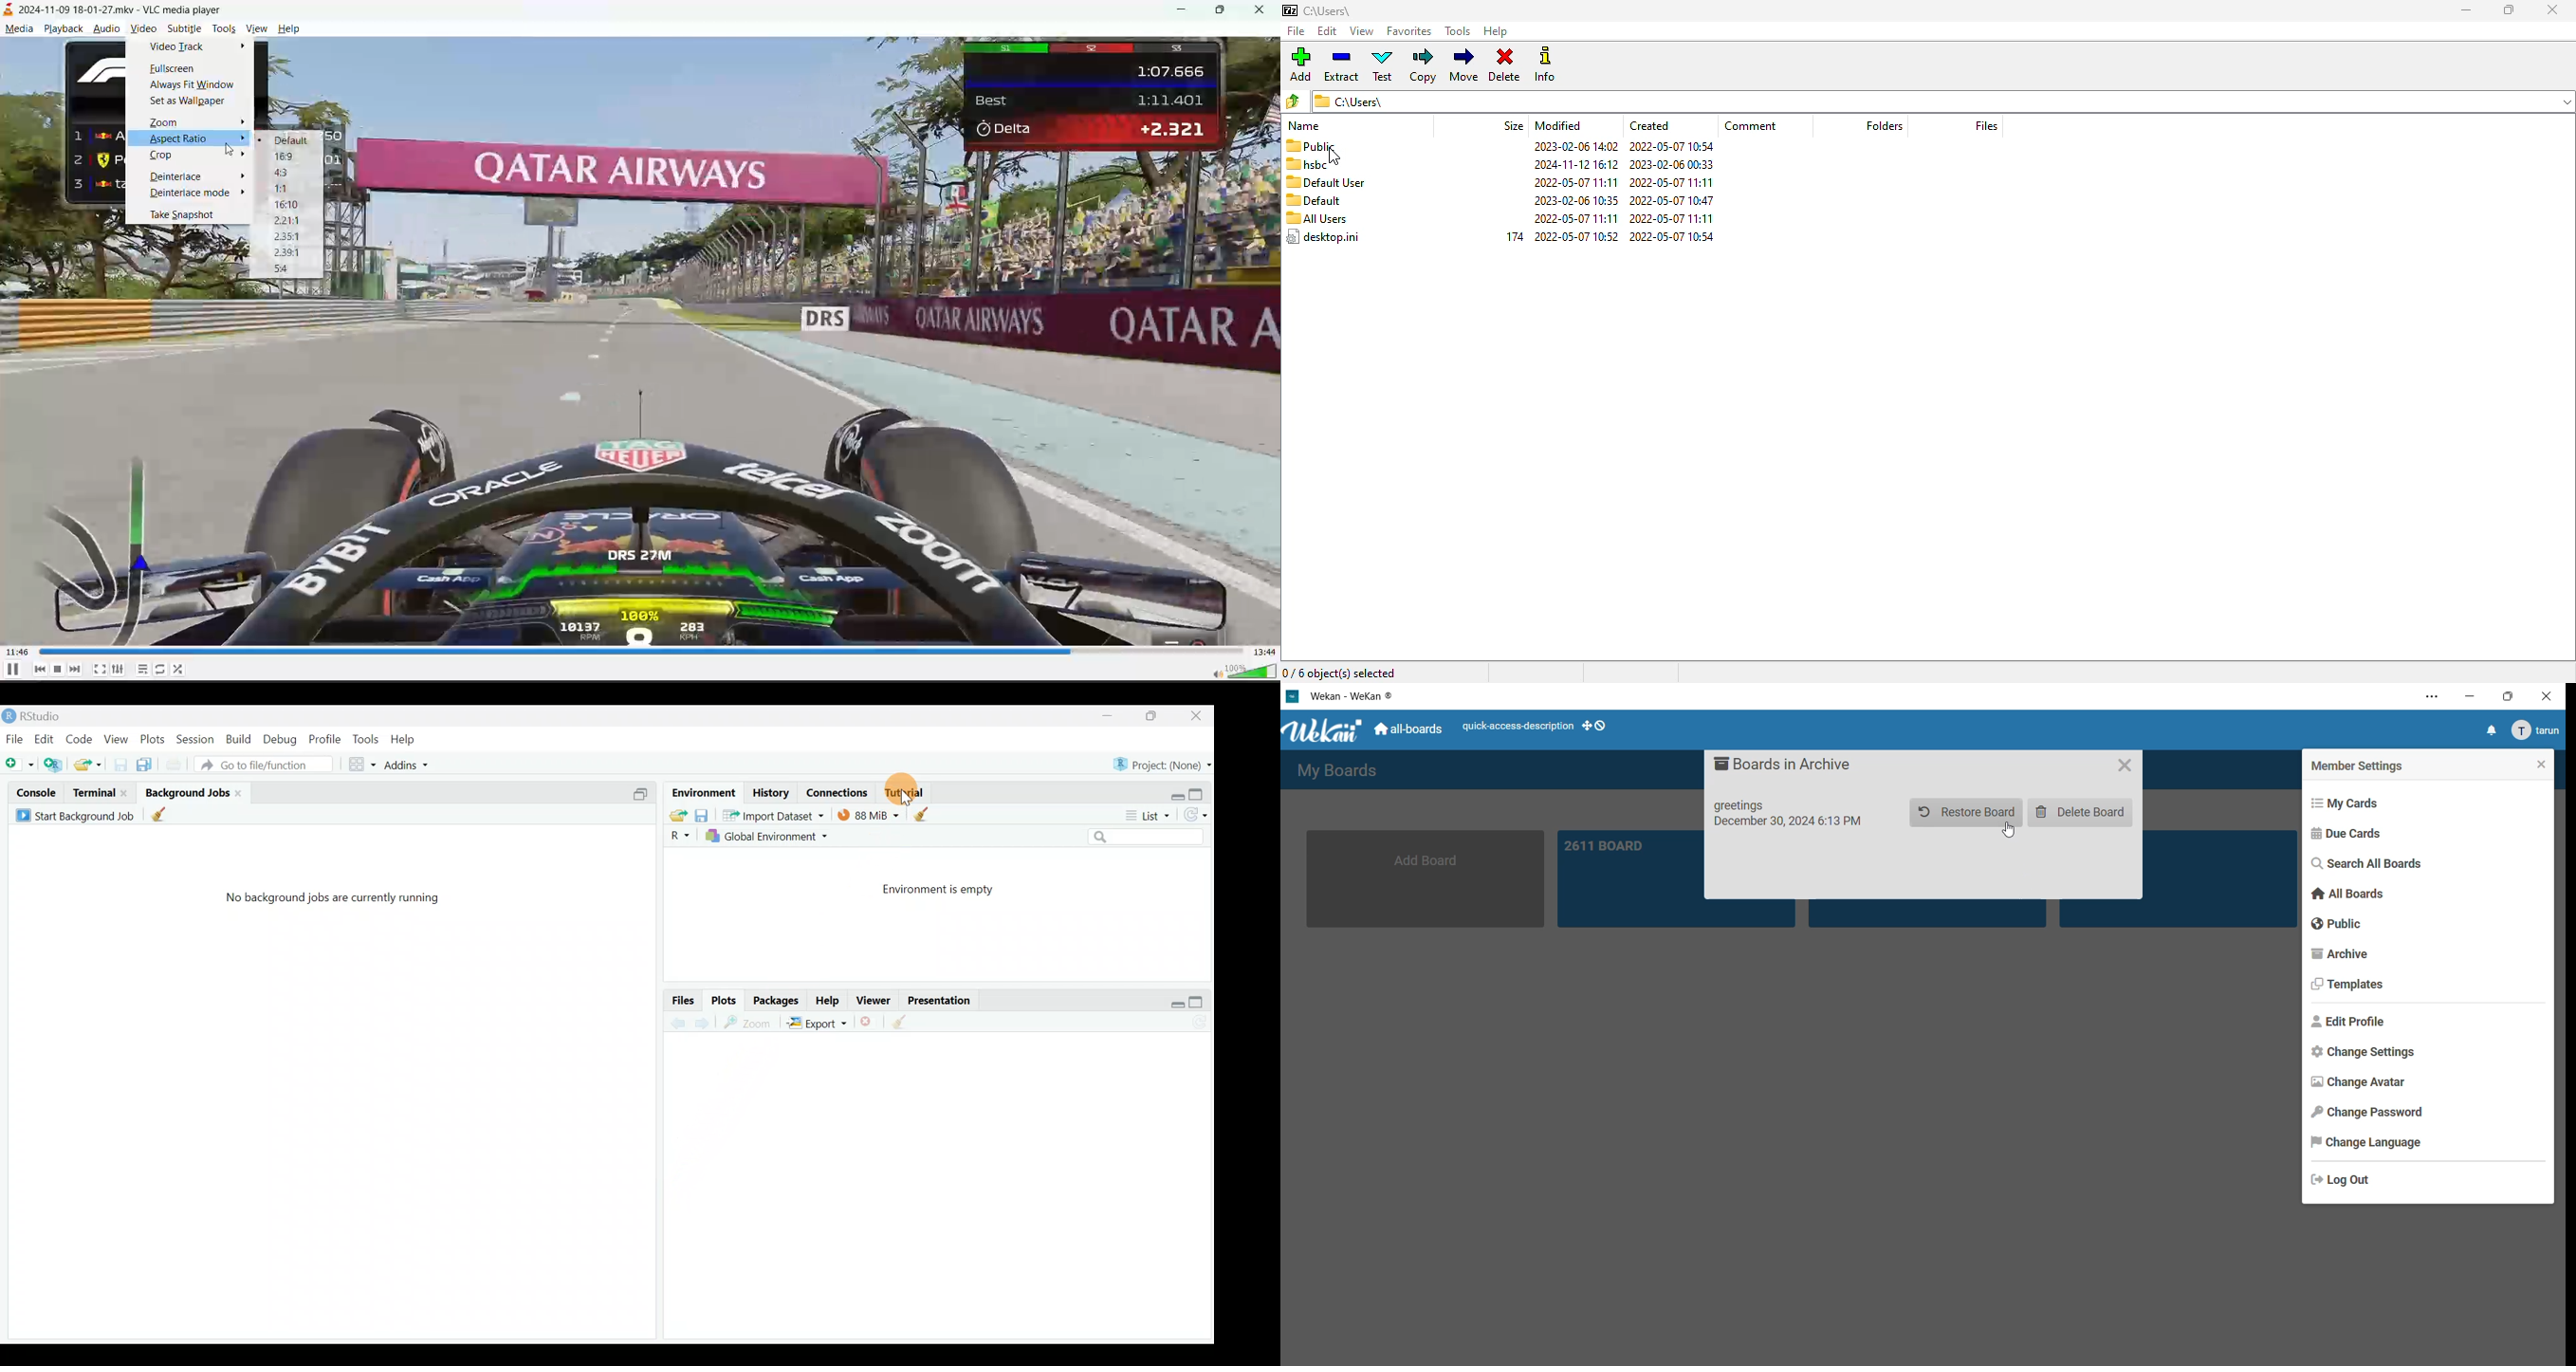 The height and width of the screenshot is (1372, 2576). Describe the element at coordinates (1335, 157) in the screenshot. I see `cursor` at that location.